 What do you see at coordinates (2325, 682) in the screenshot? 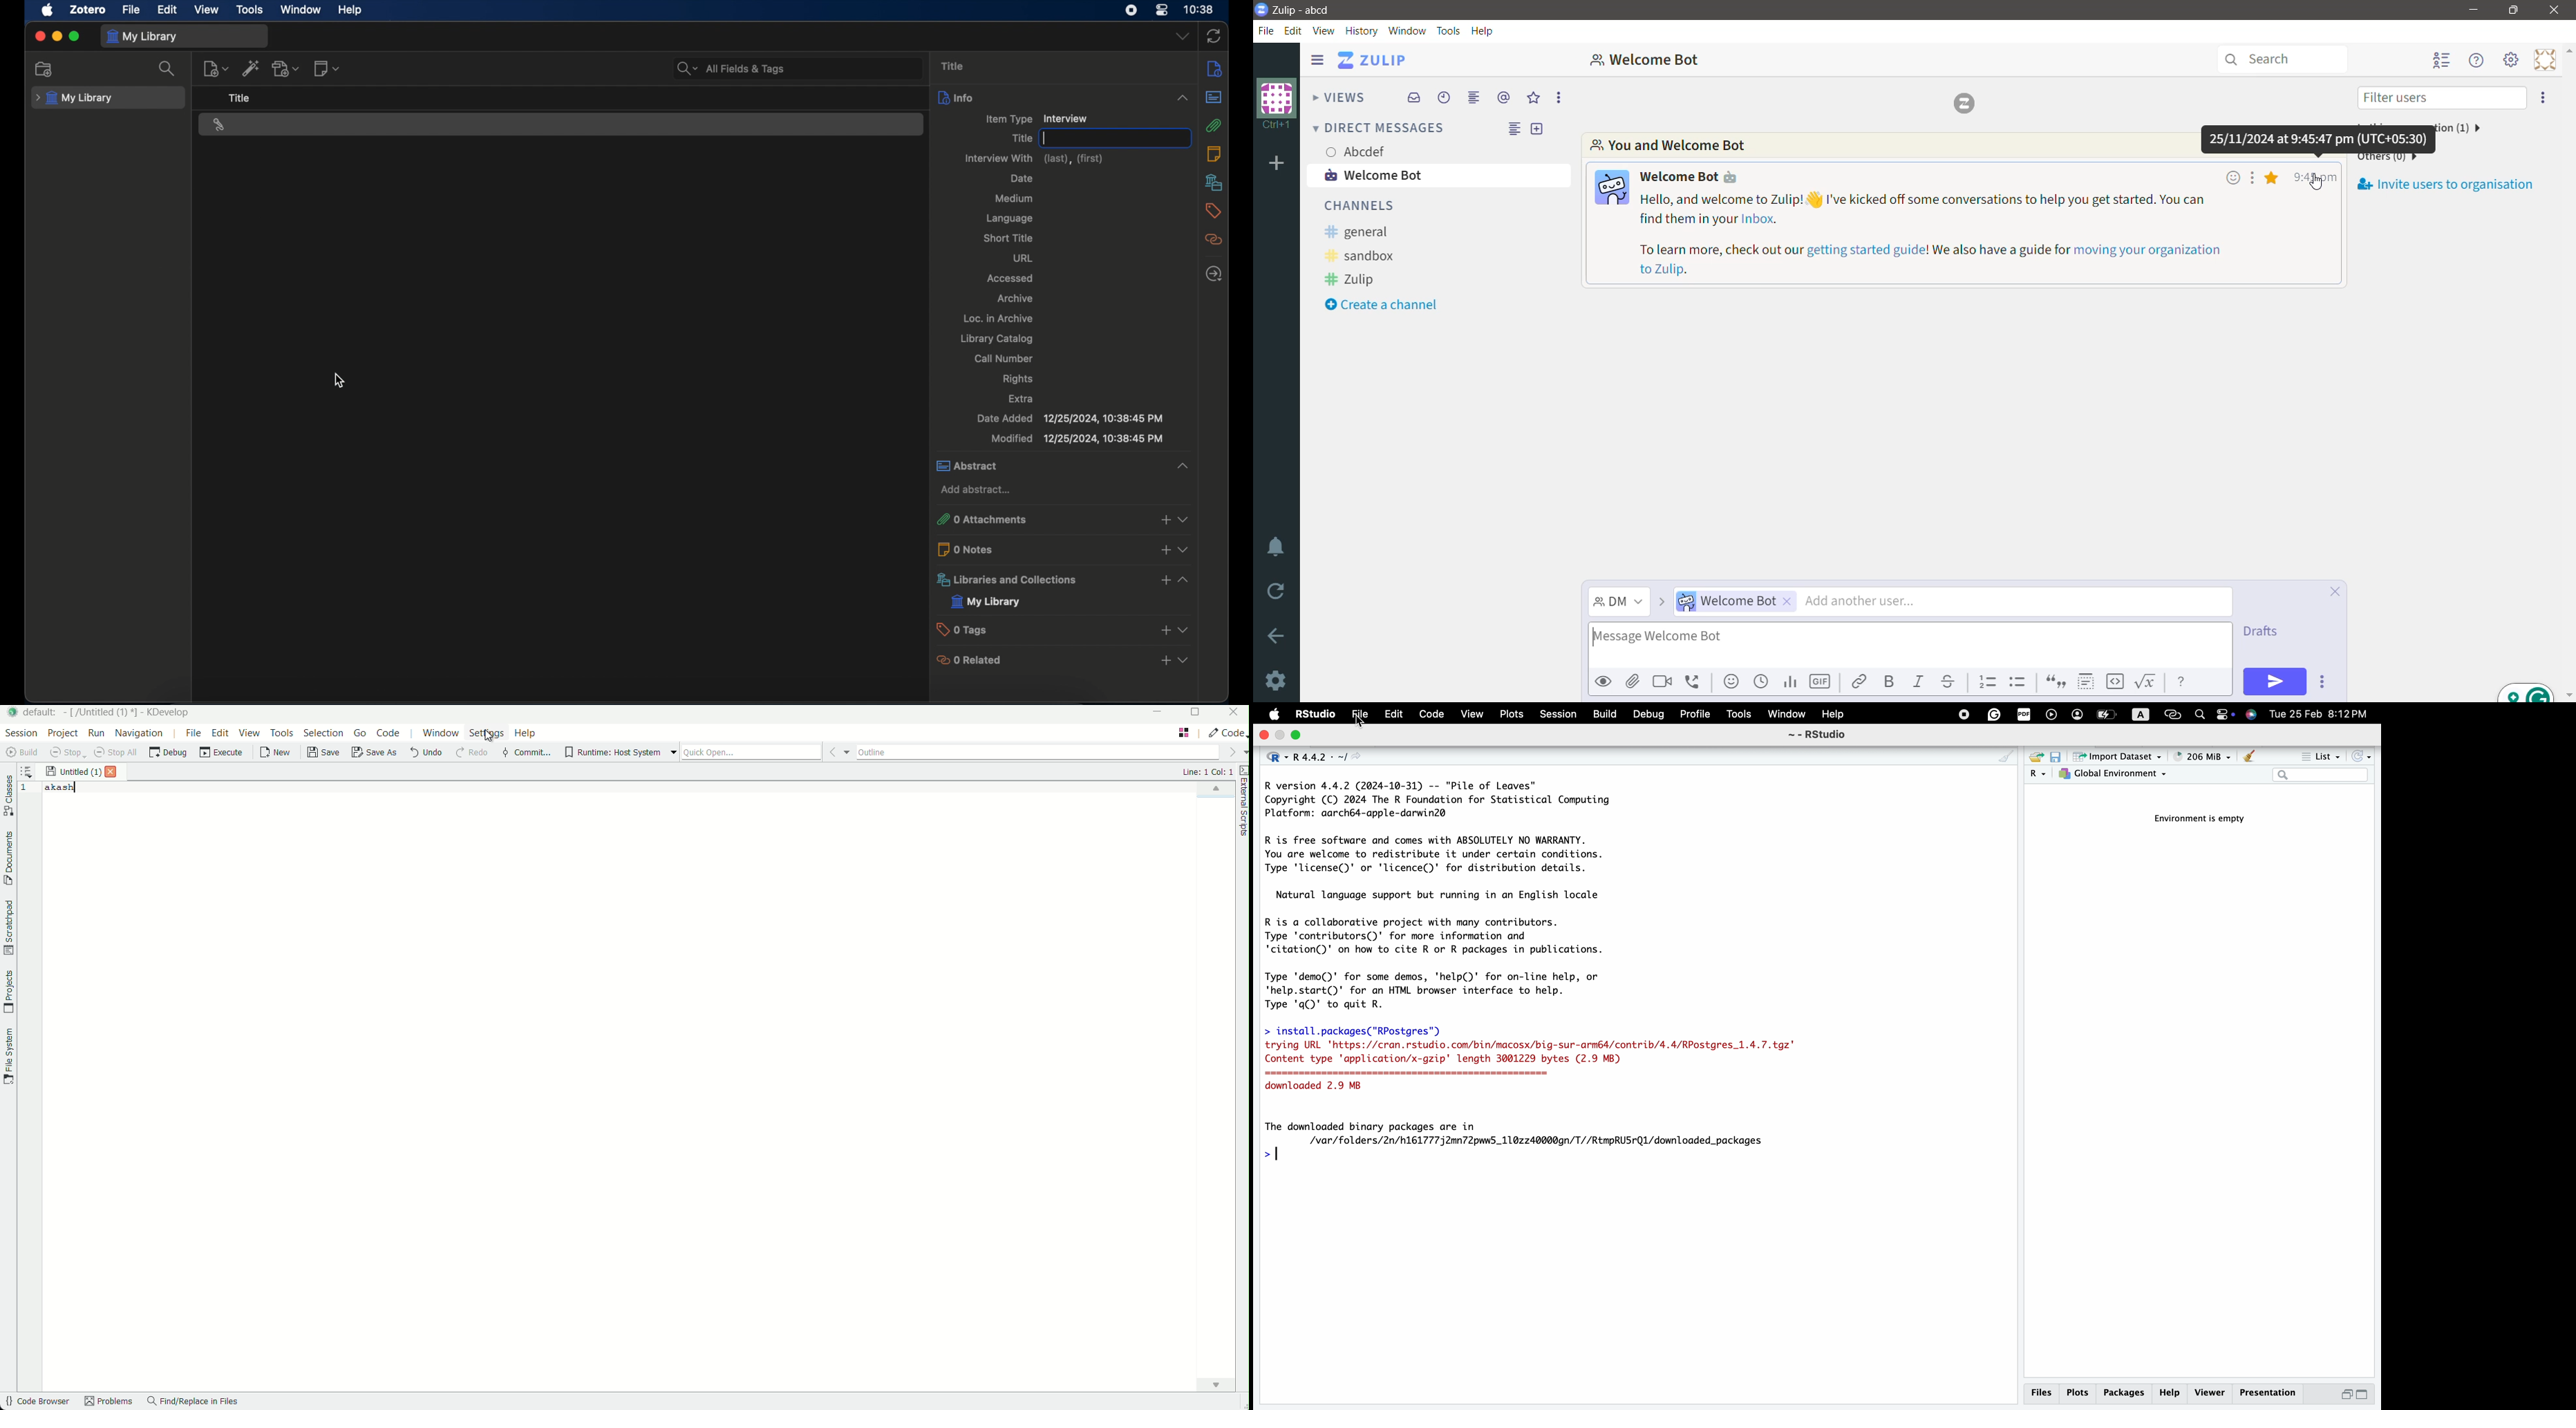
I see `Send Options` at bounding box center [2325, 682].